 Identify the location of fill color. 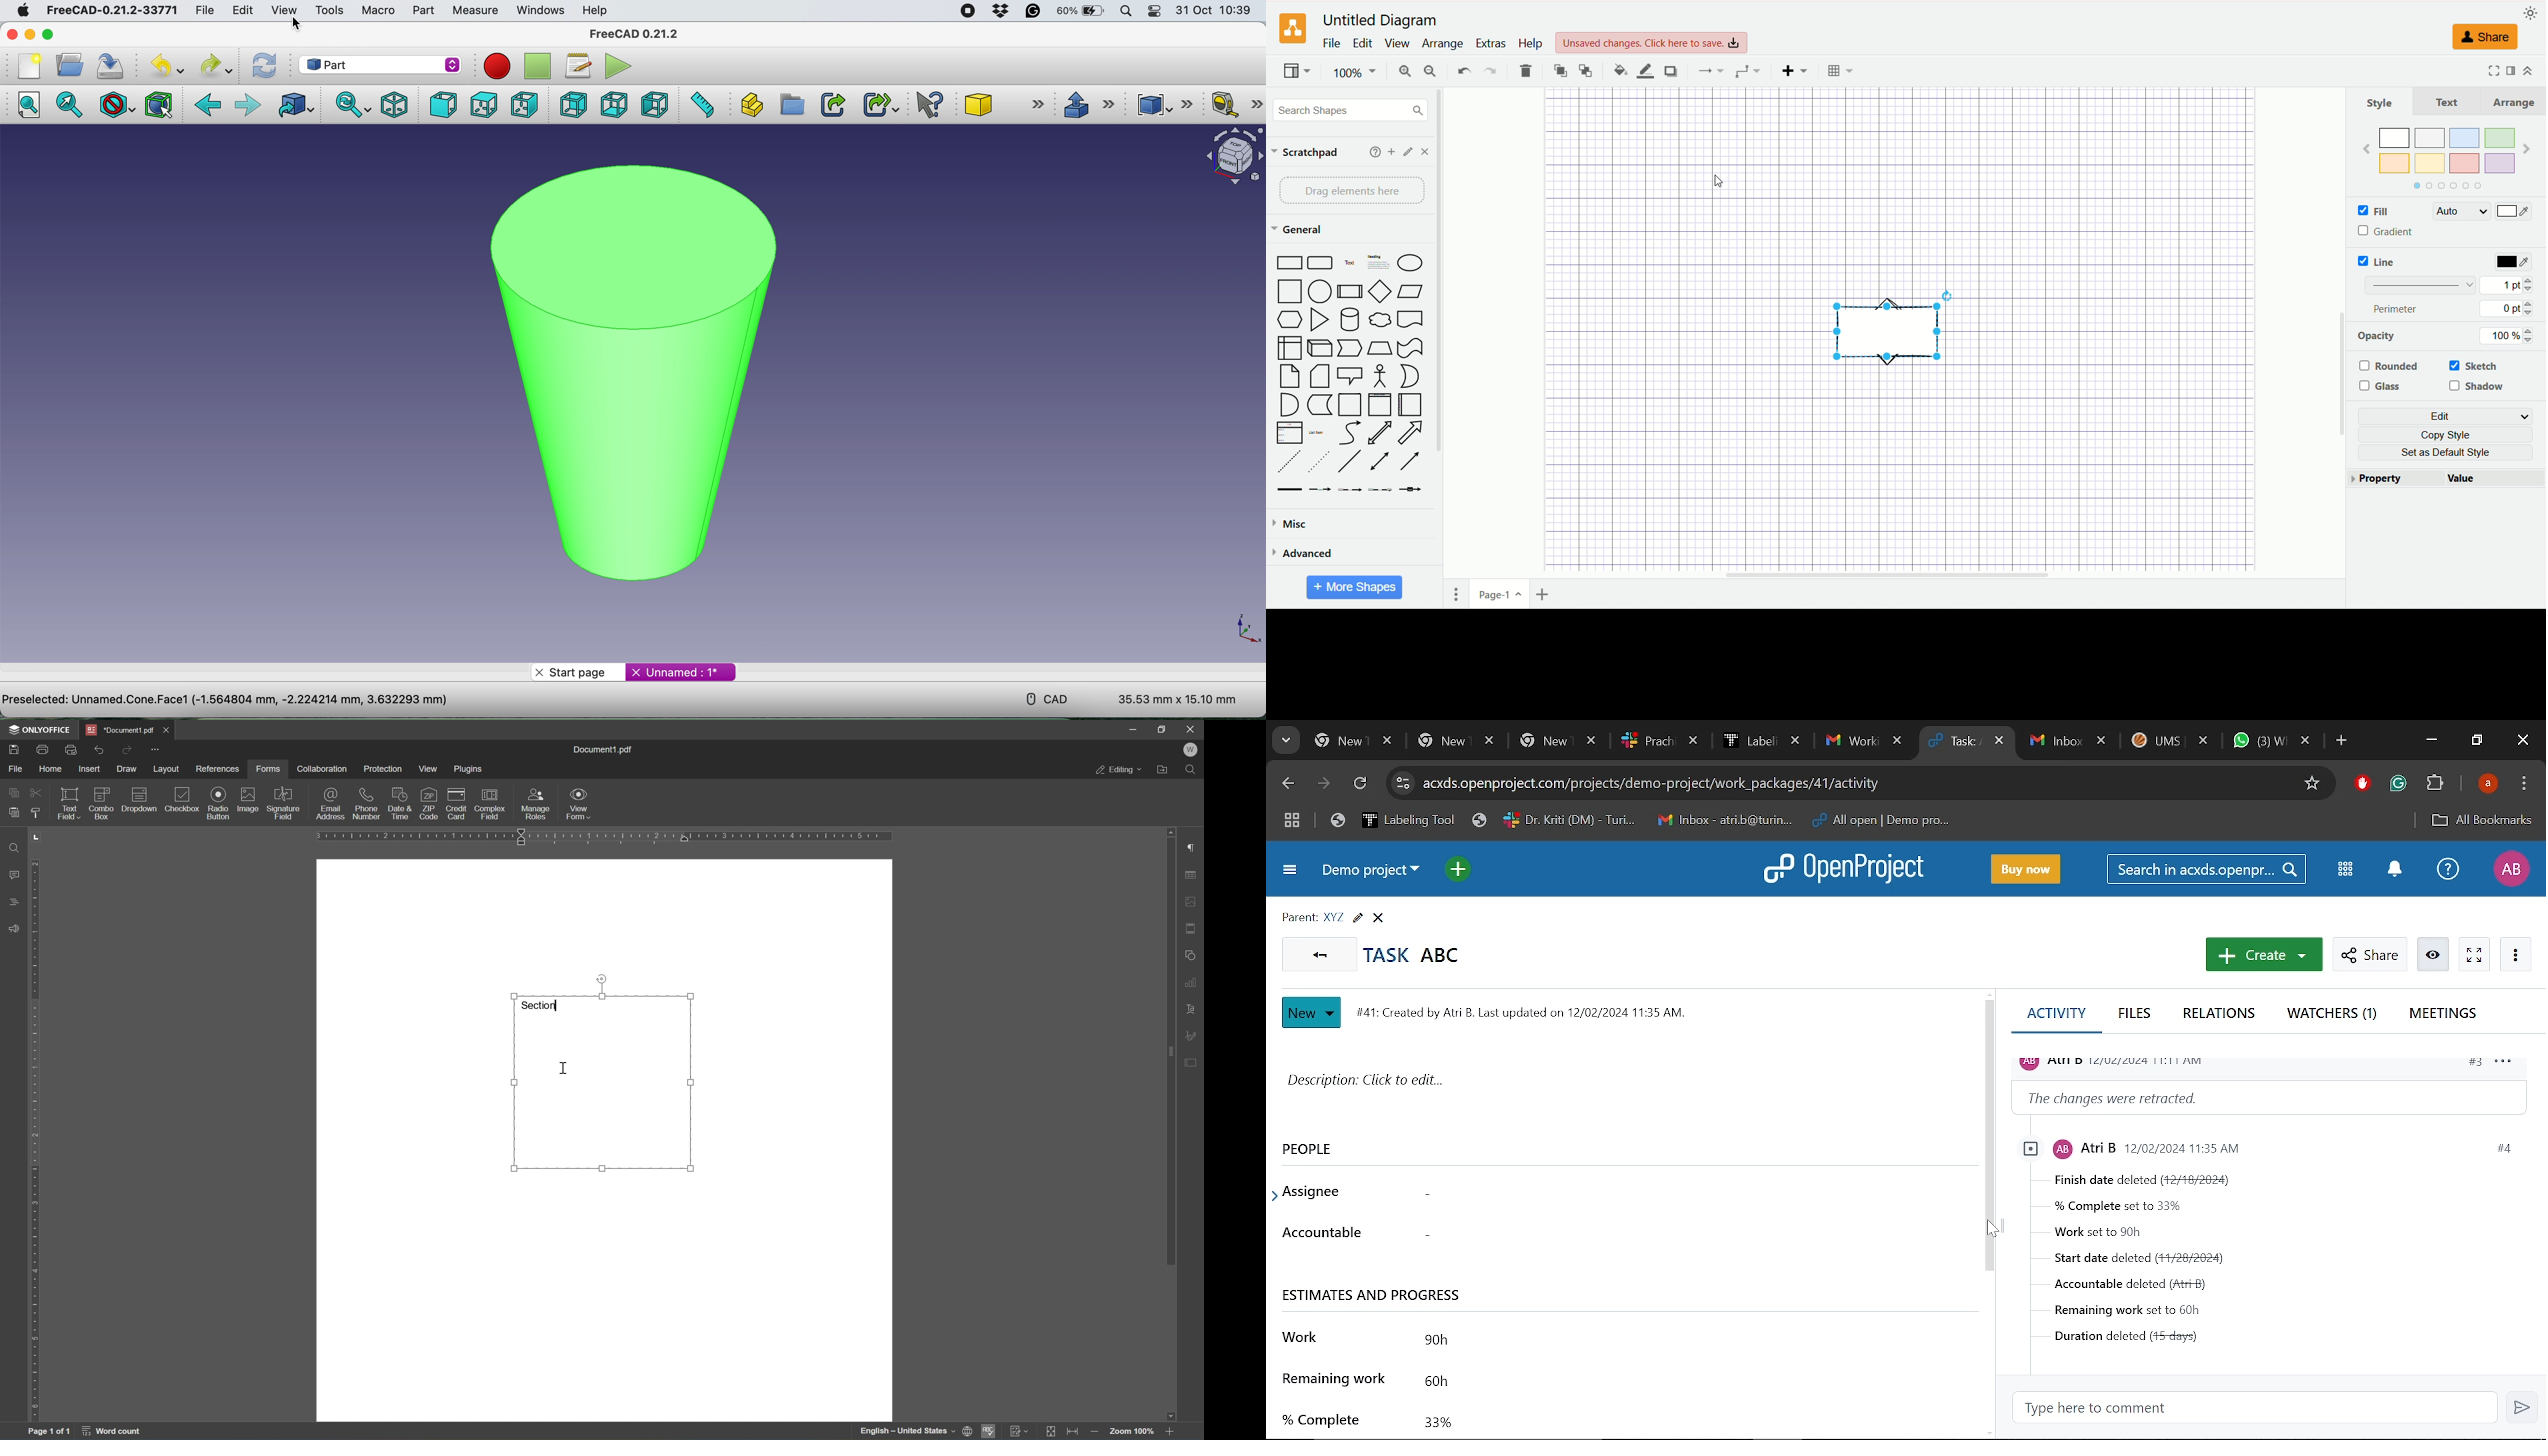
(1618, 69).